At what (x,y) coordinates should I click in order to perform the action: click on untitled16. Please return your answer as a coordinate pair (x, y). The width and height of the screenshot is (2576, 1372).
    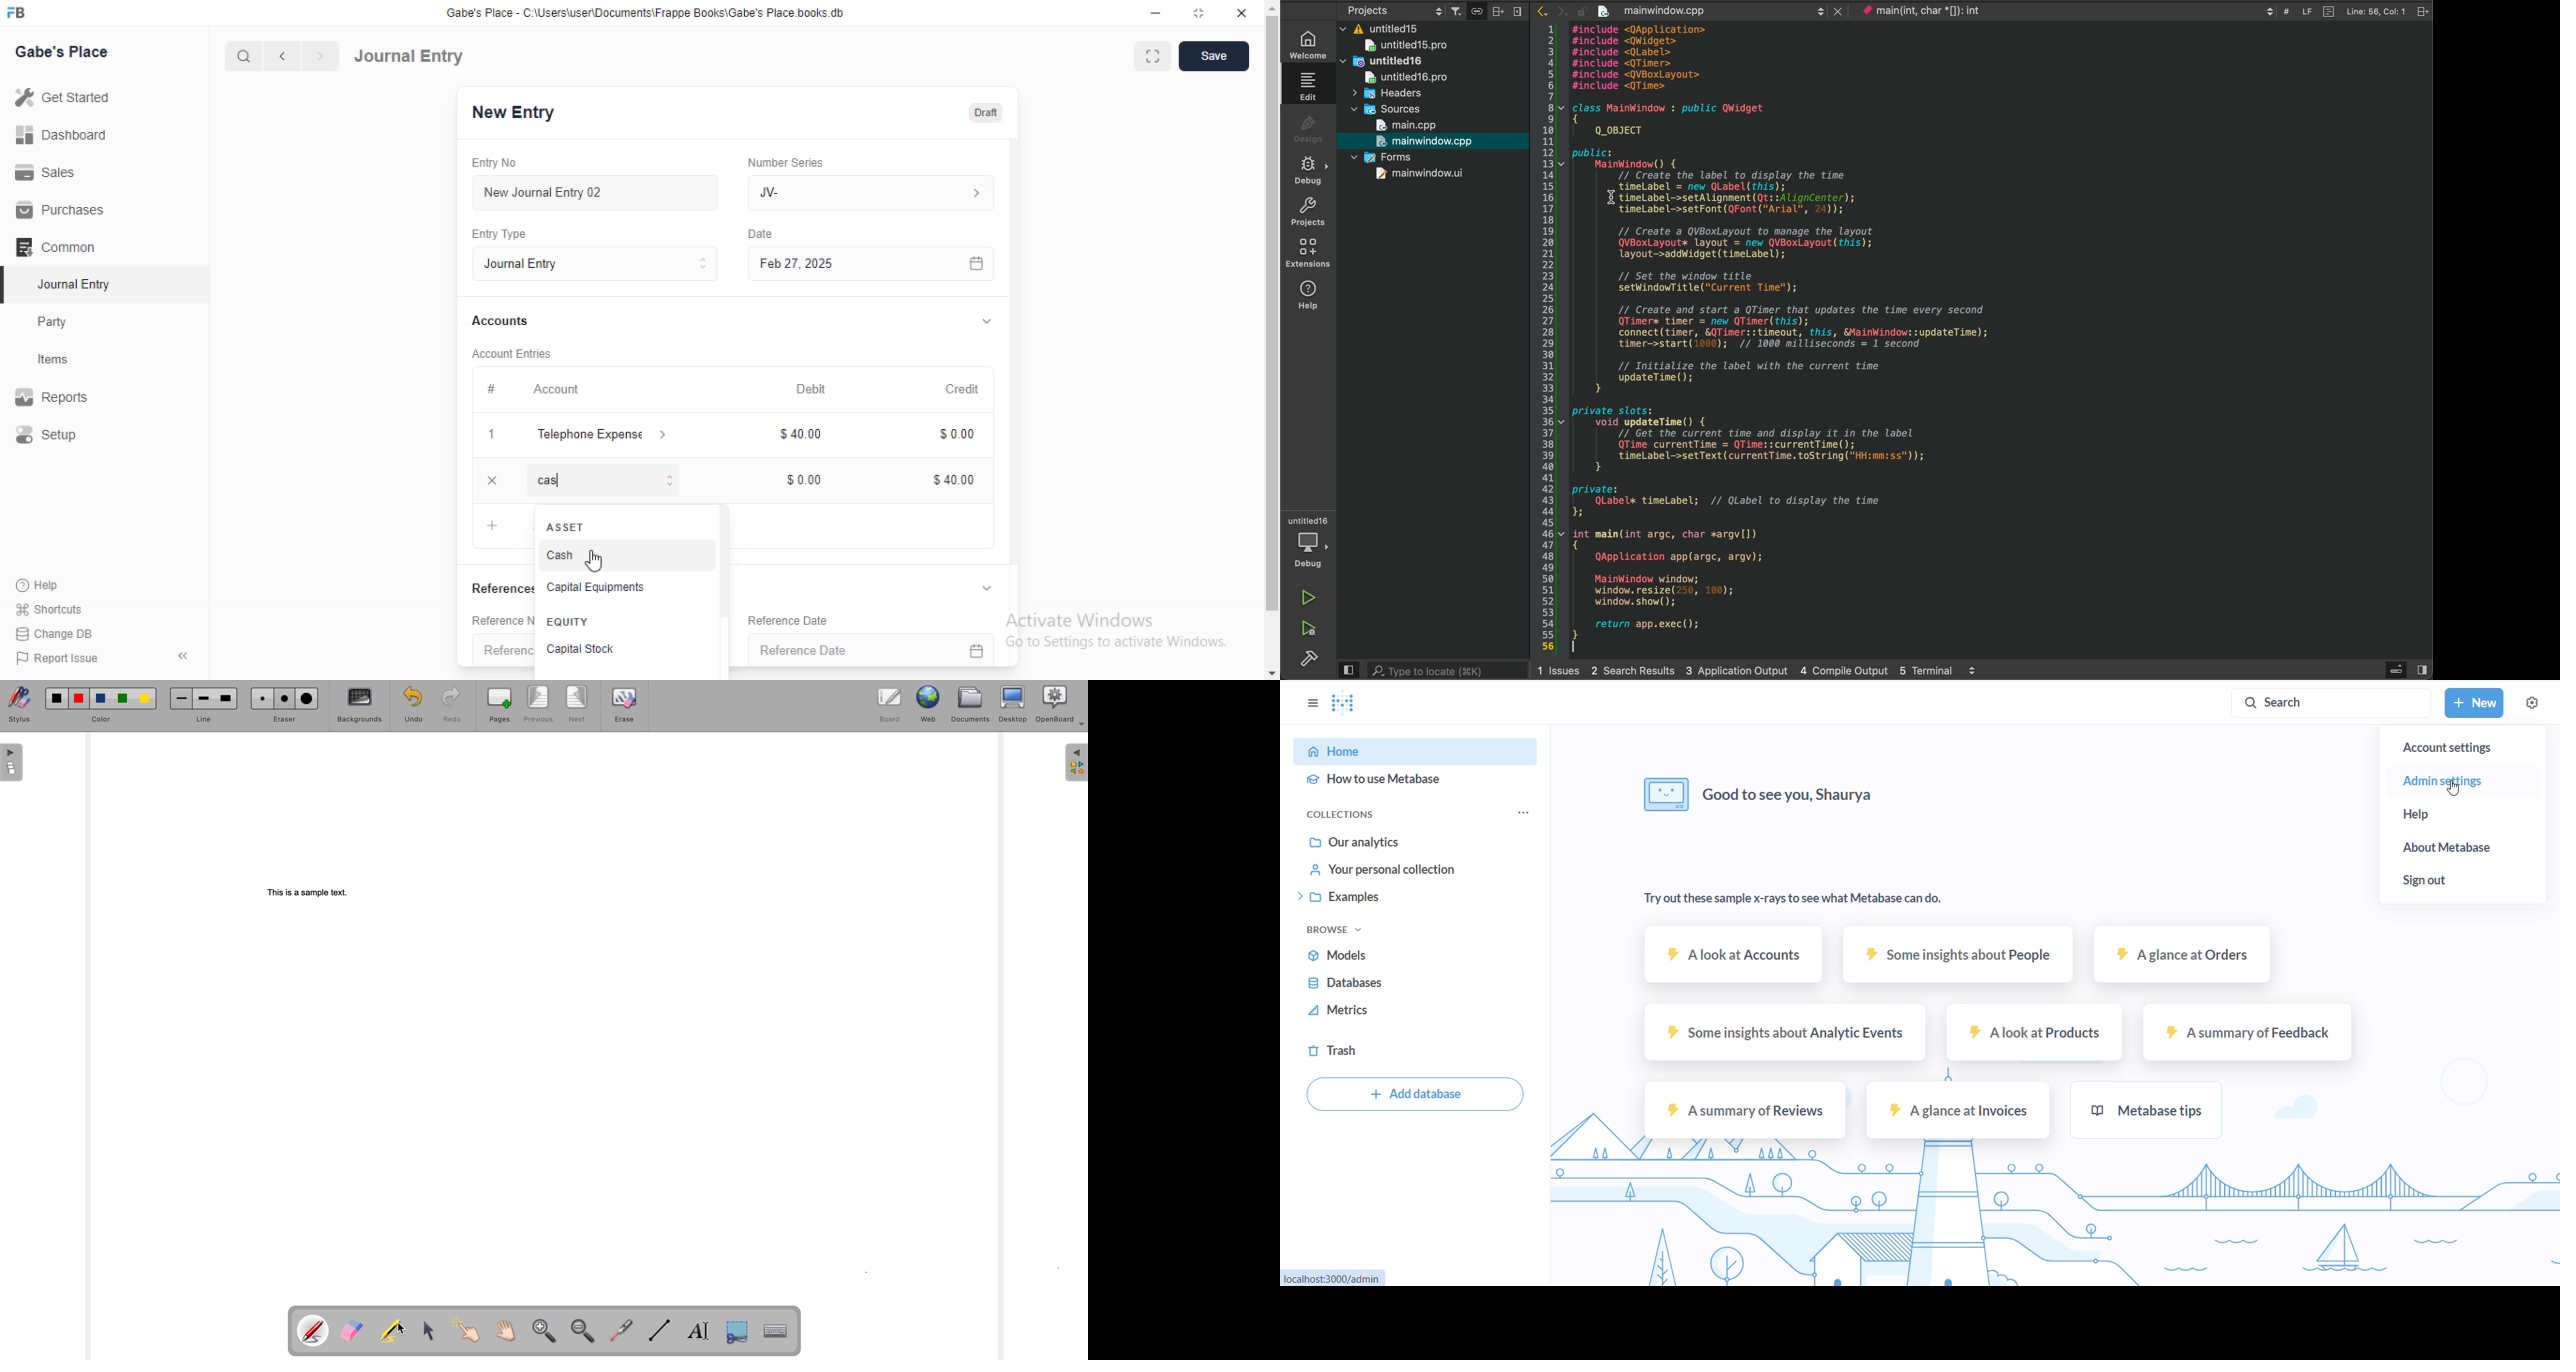
    Looking at the image, I should click on (1402, 62).